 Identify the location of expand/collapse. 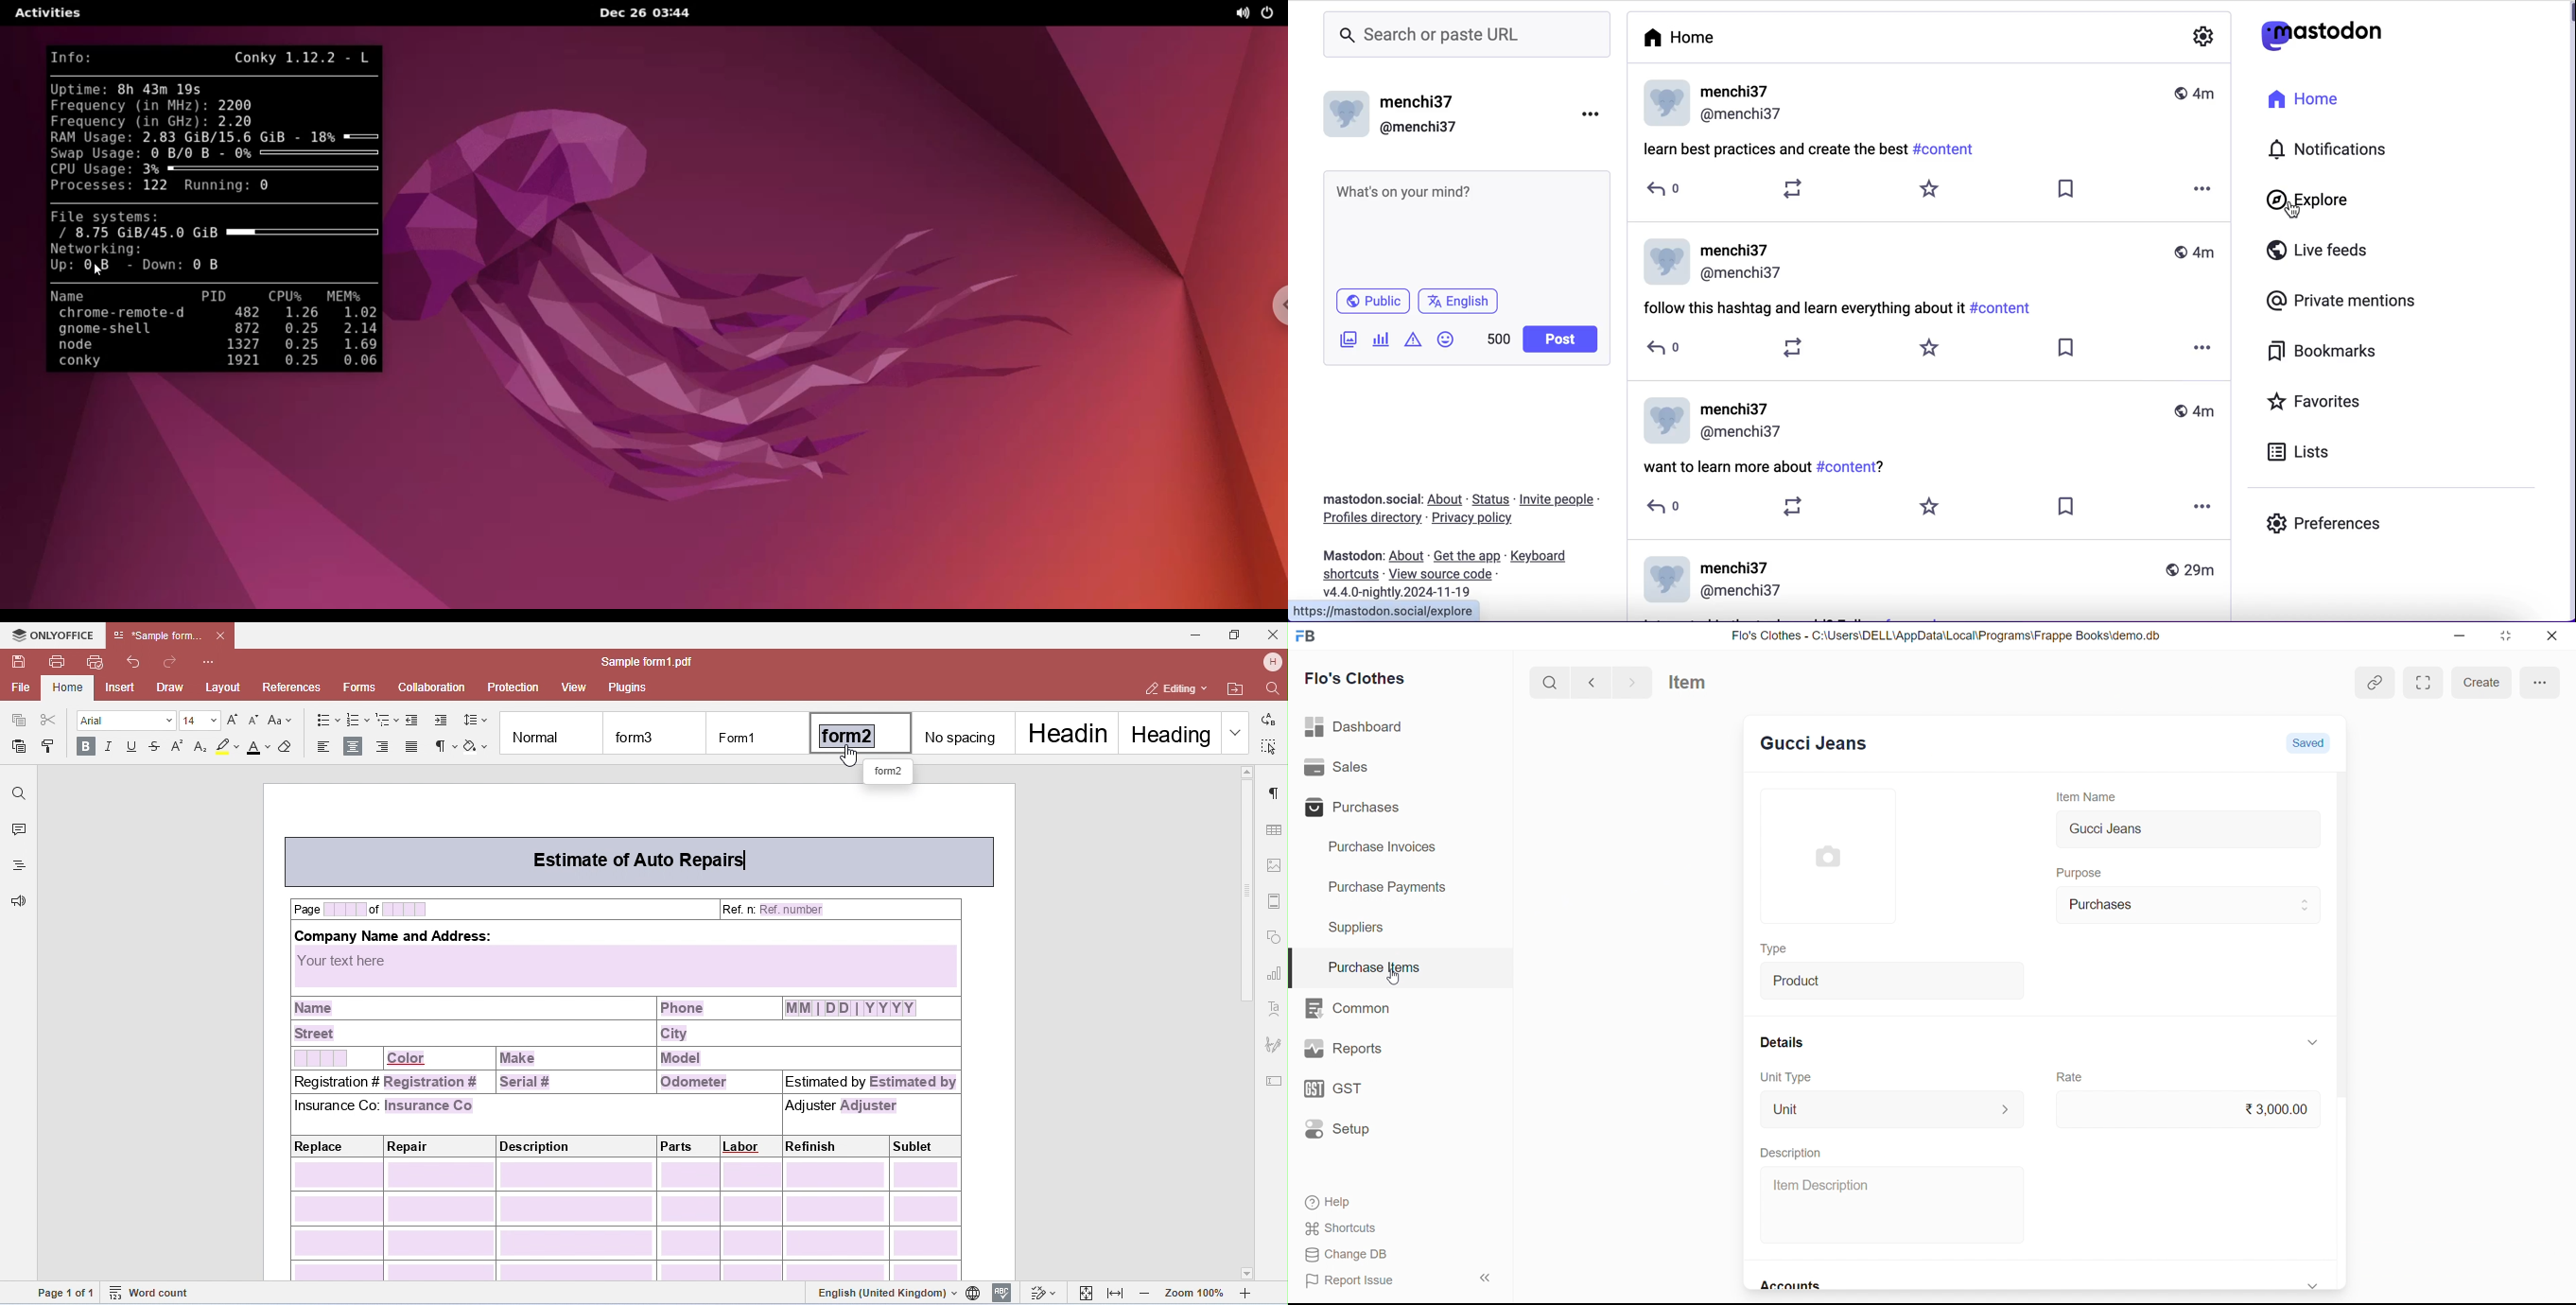
(2313, 1042).